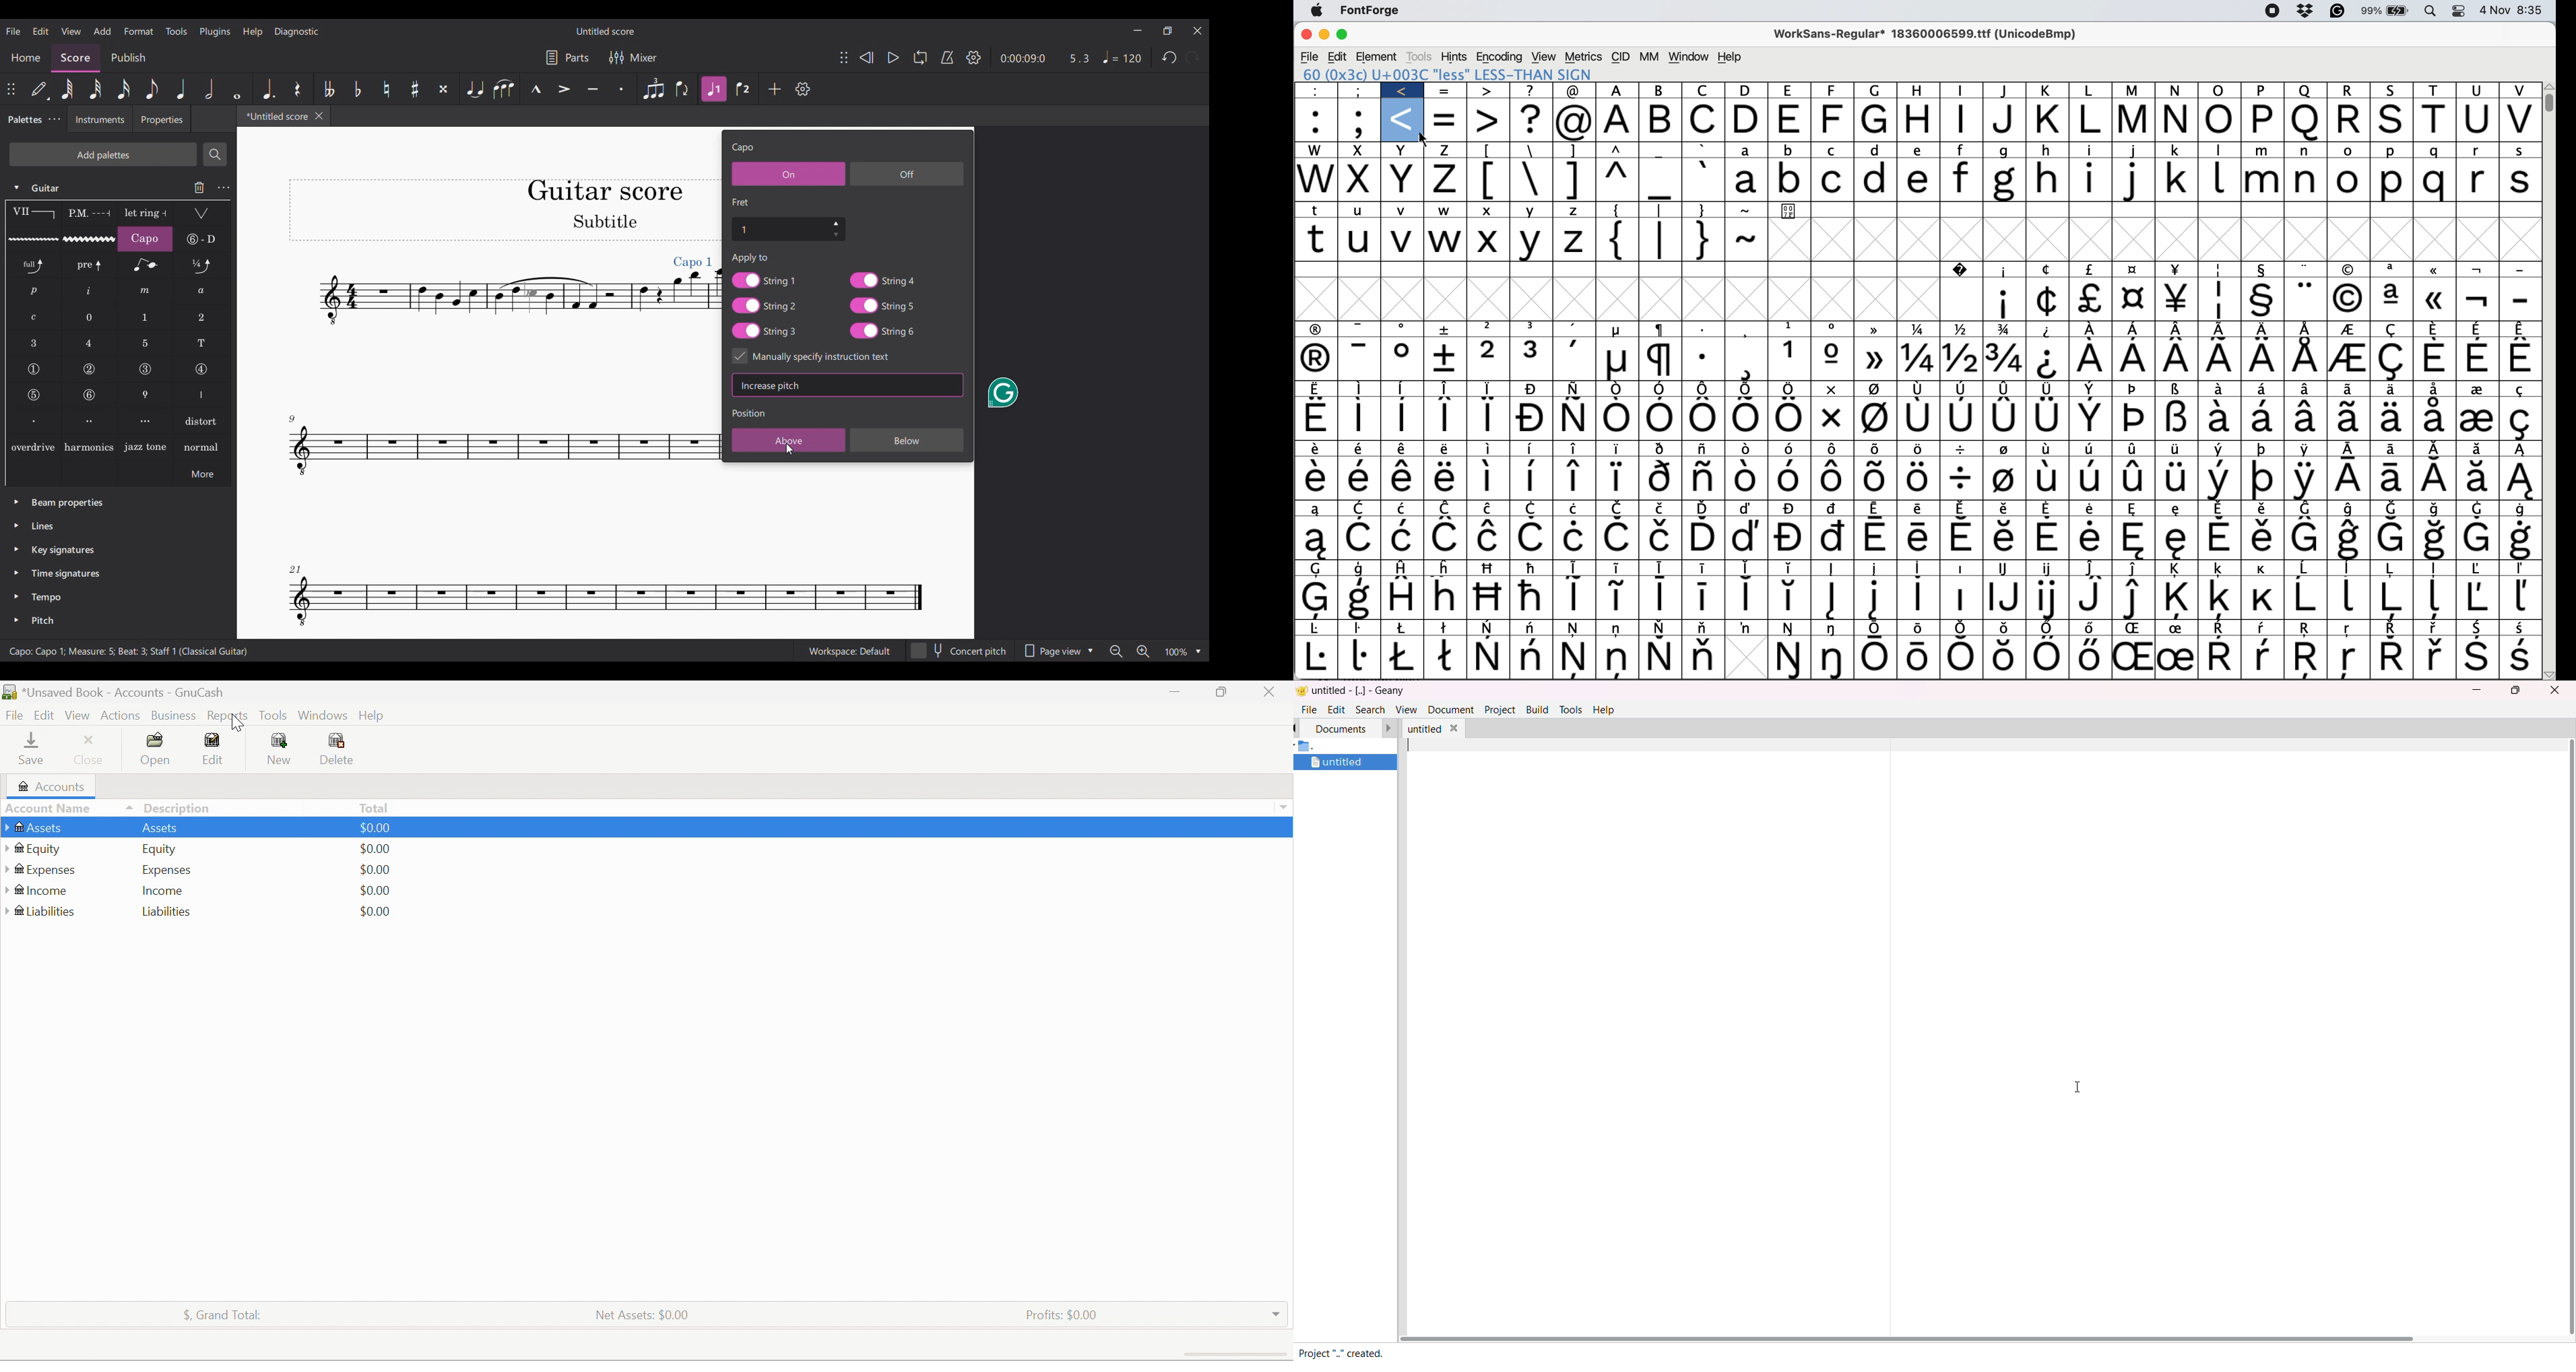 Image resolution: width=2576 pixels, height=1372 pixels. What do you see at coordinates (2435, 509) in the screenshot?
I see `Symbol` at bounding box center [2435, 509].